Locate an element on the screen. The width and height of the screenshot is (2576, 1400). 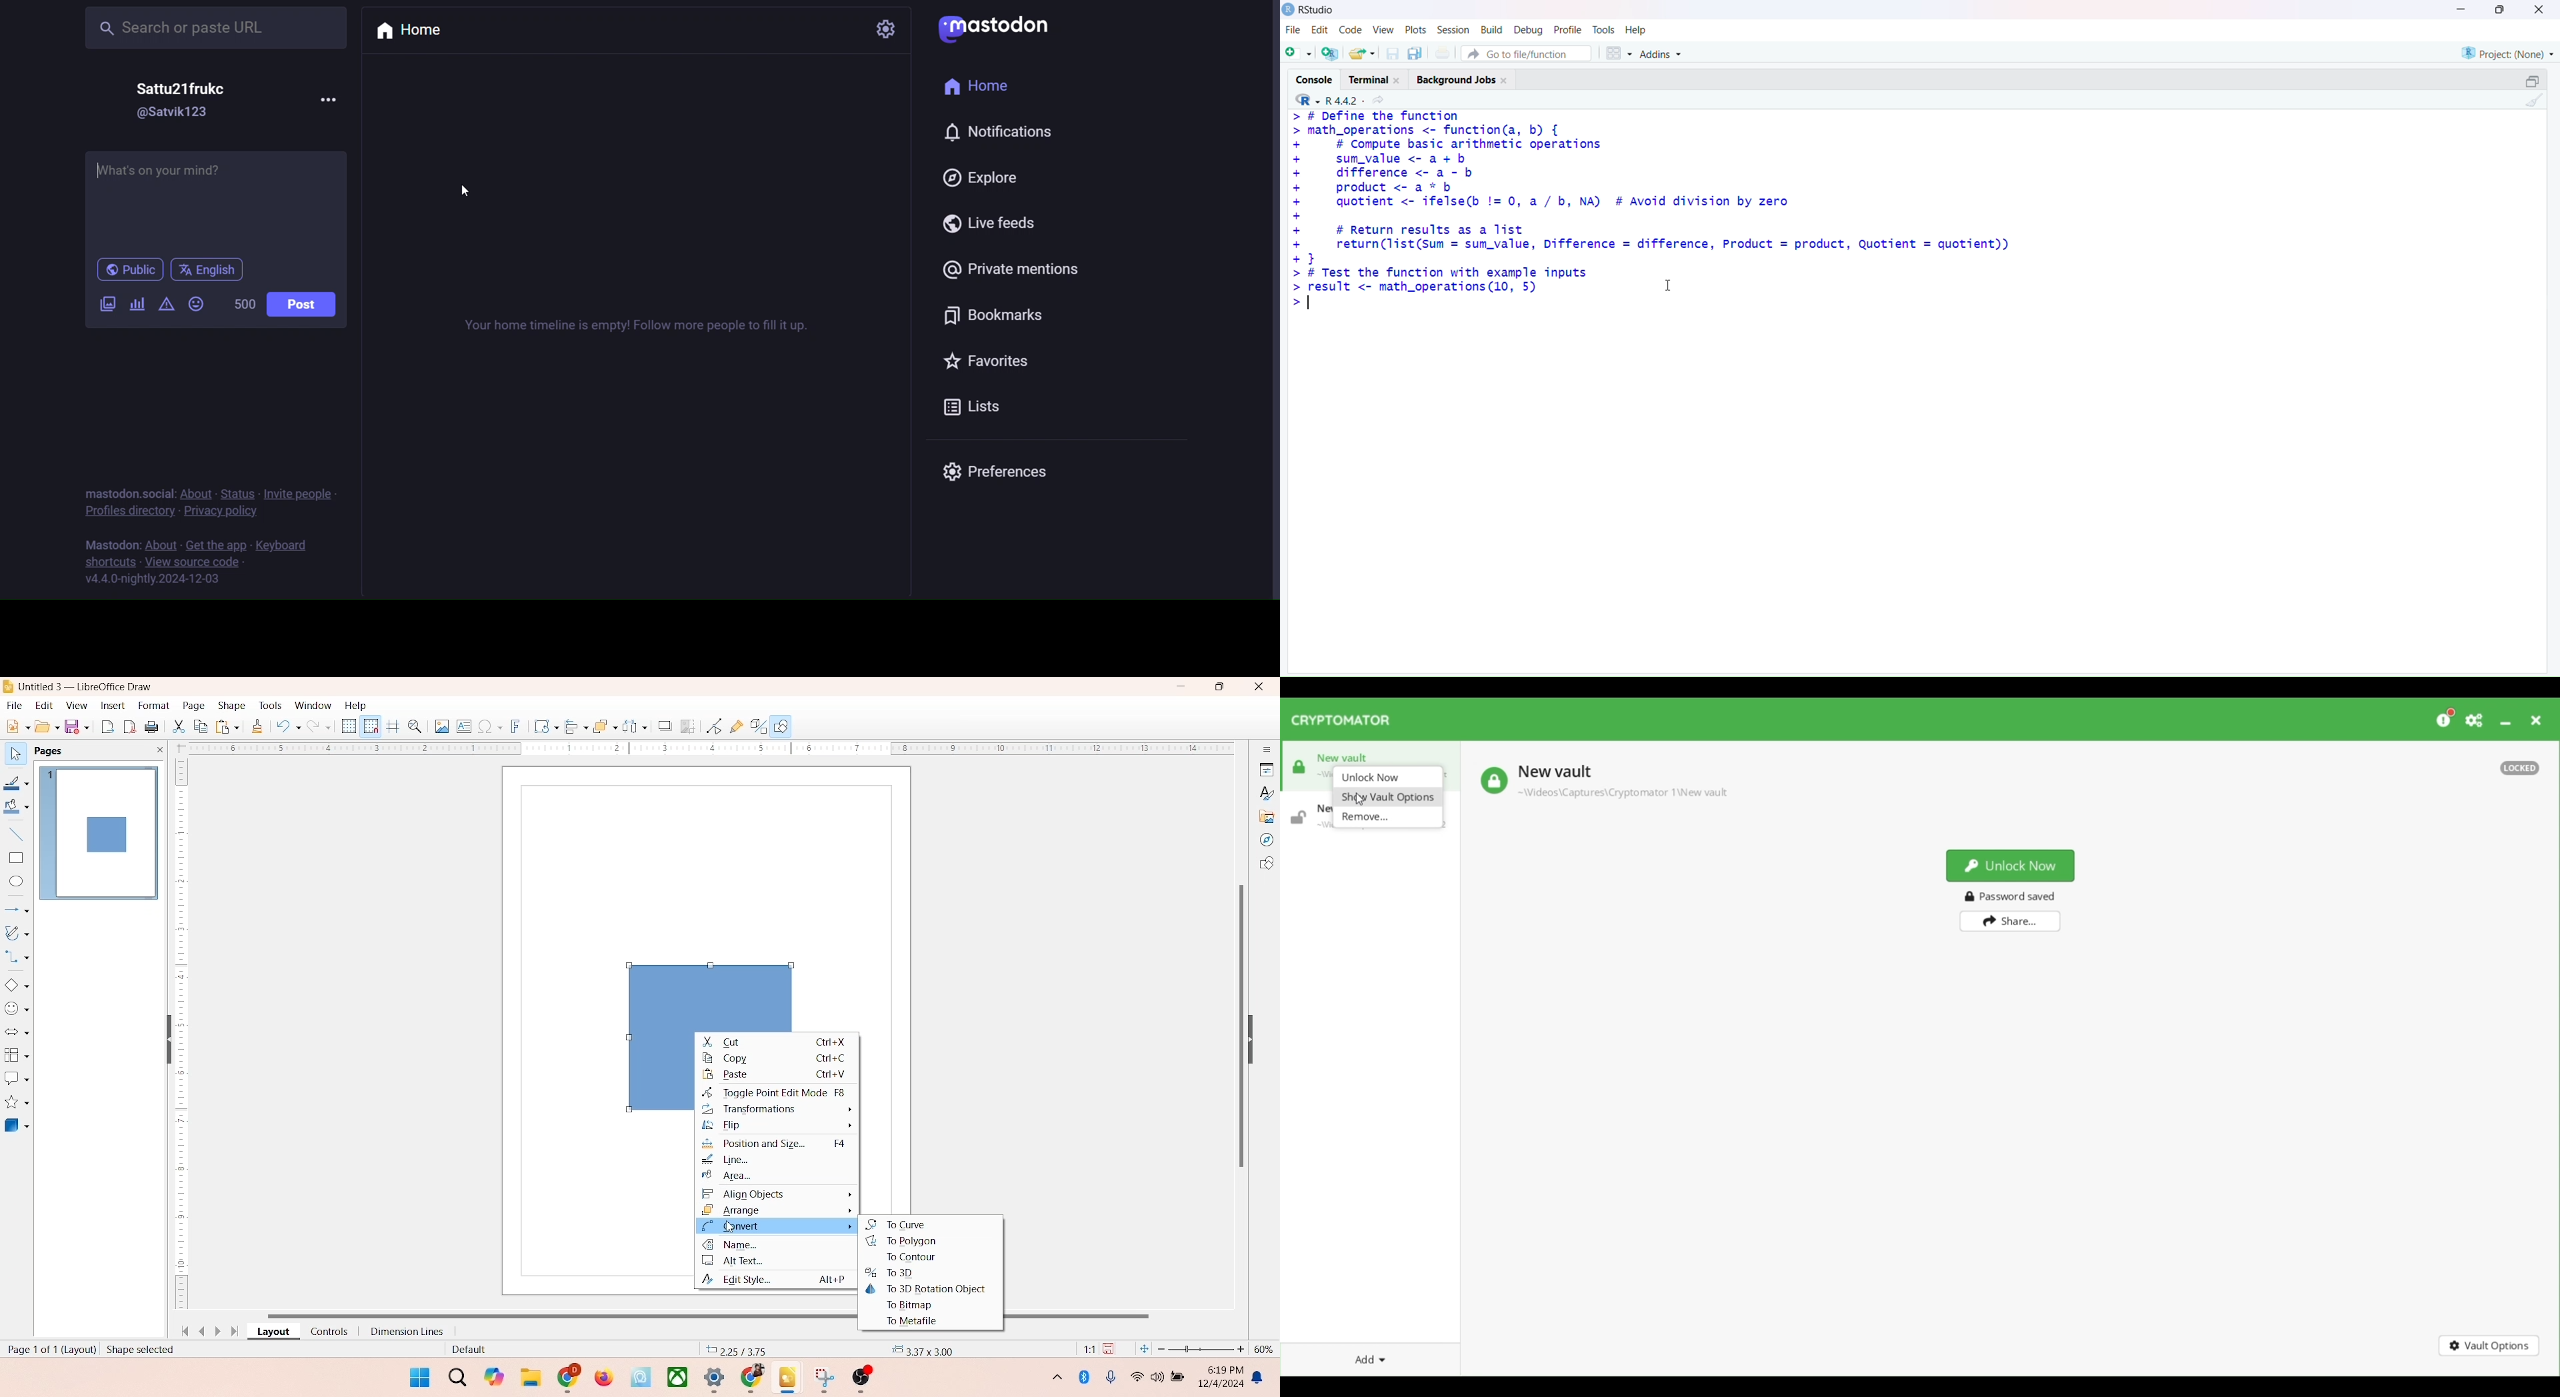
Save current document (Ctrl + S) is located at coordinates (1393, 51).